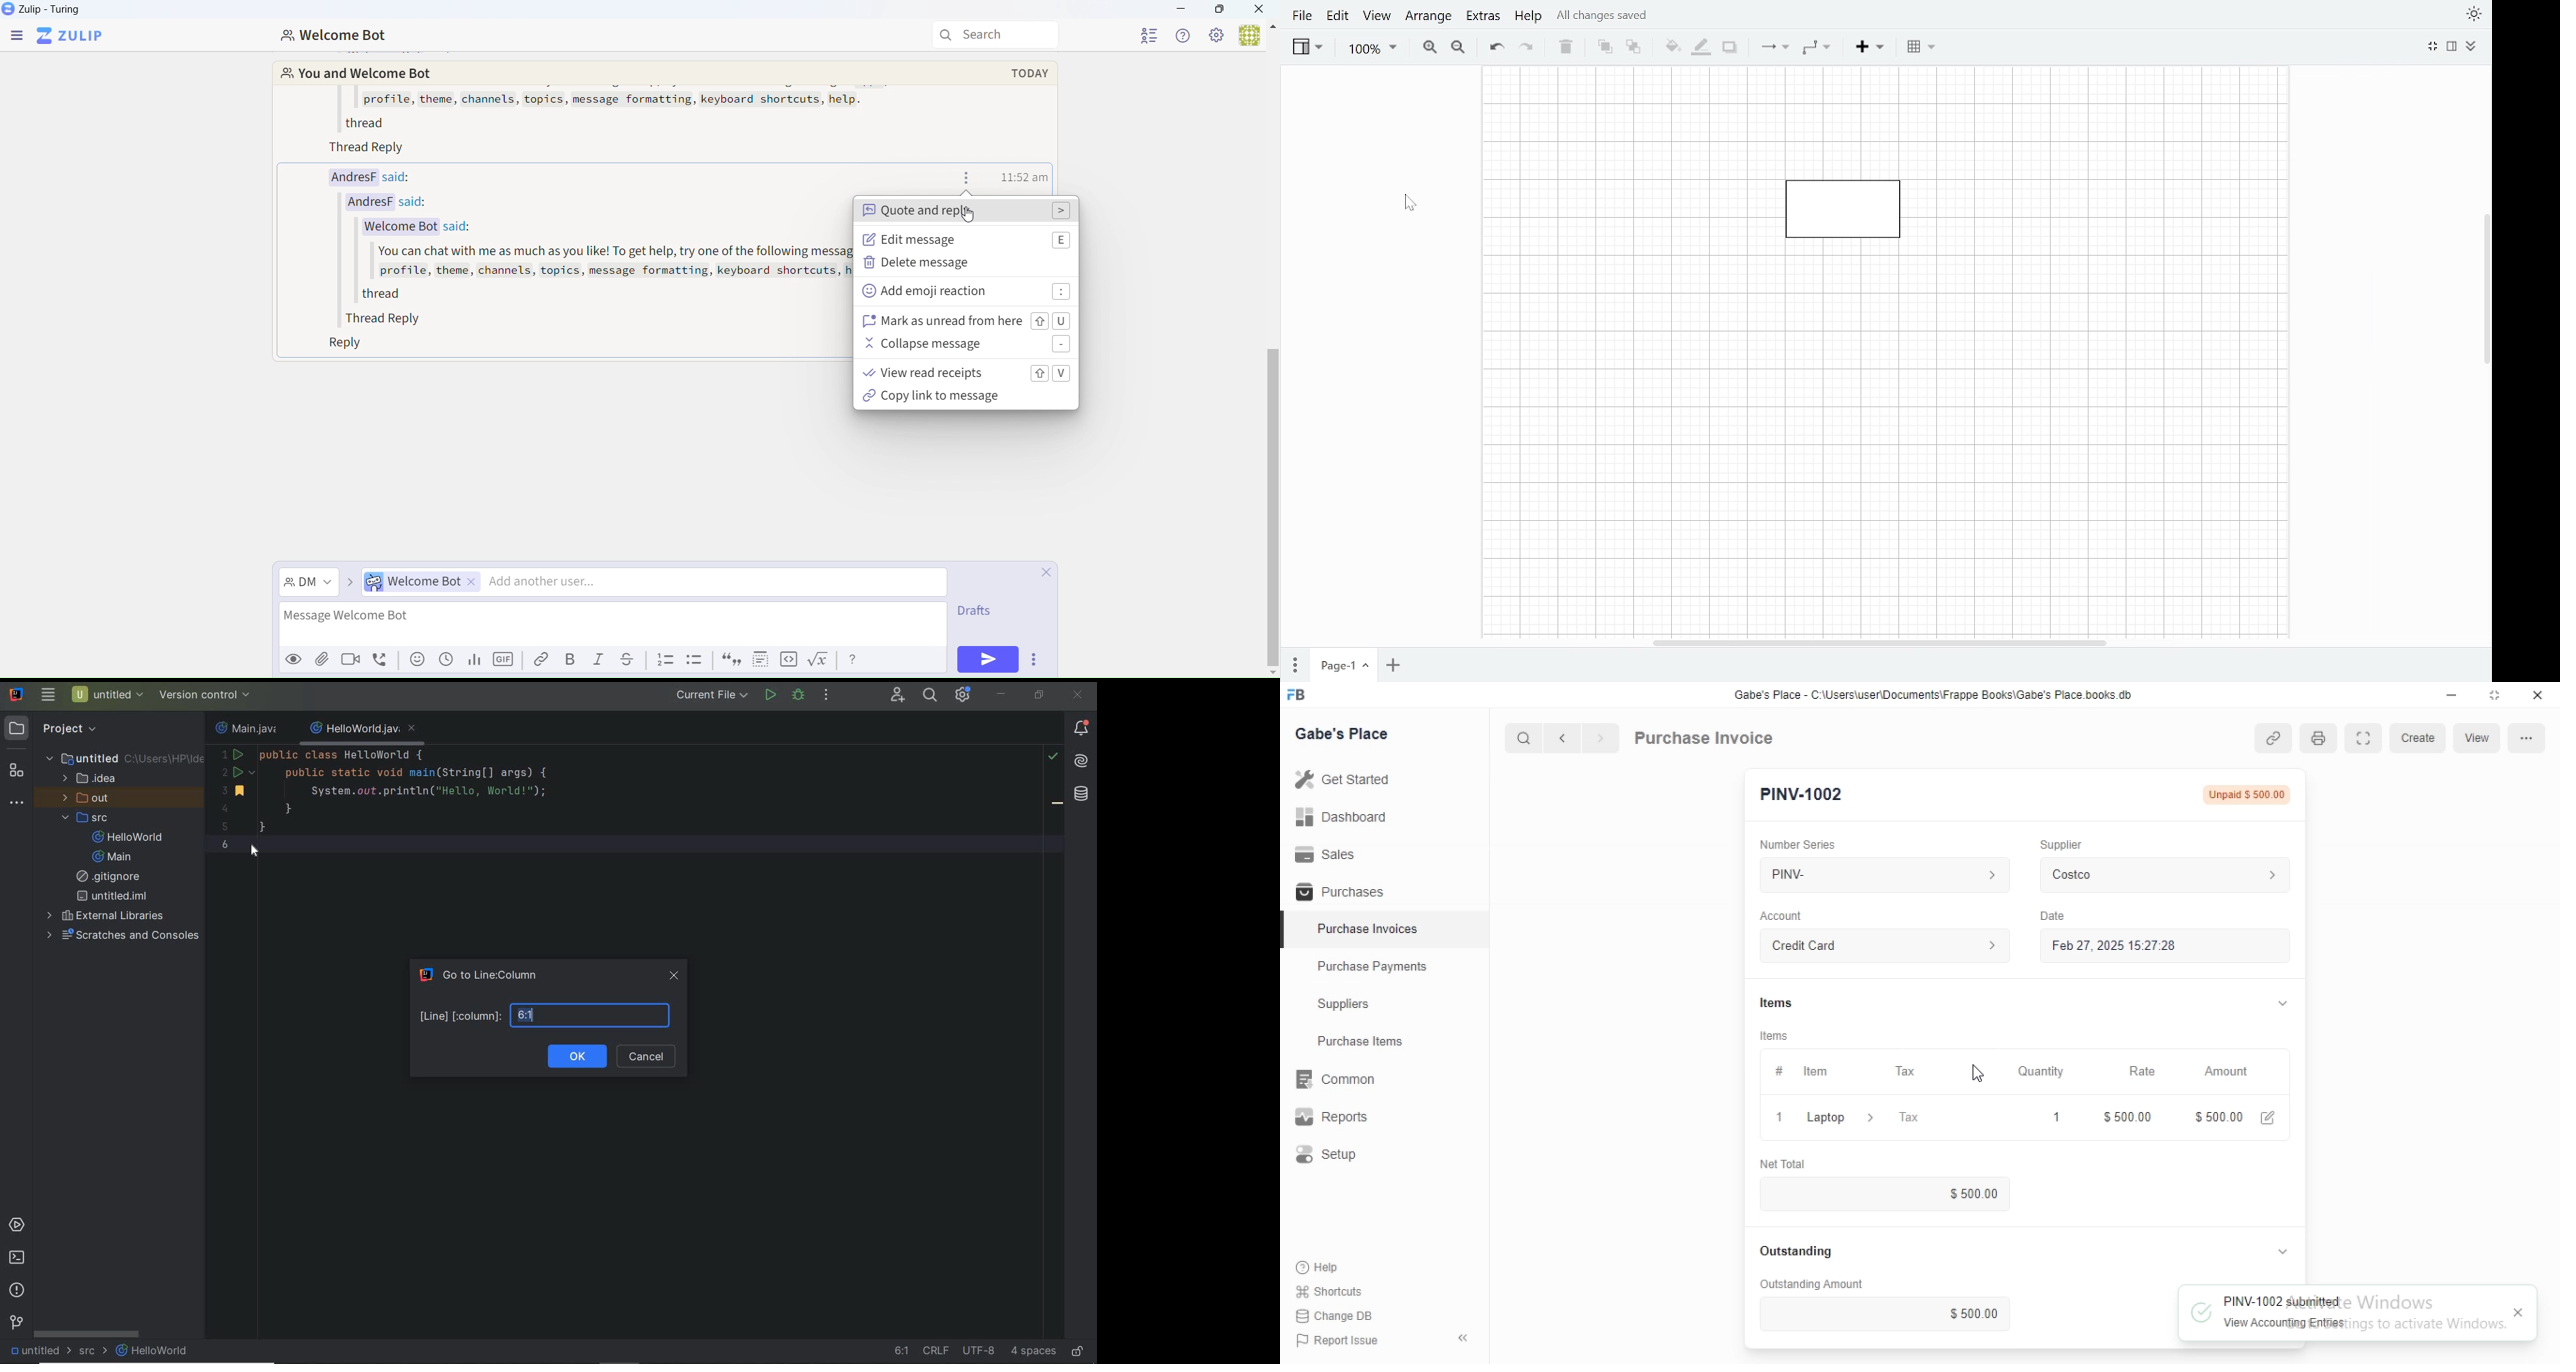  Describe the element at coordinates (2032, 1117) in the screenshot. I see `1` at that location.